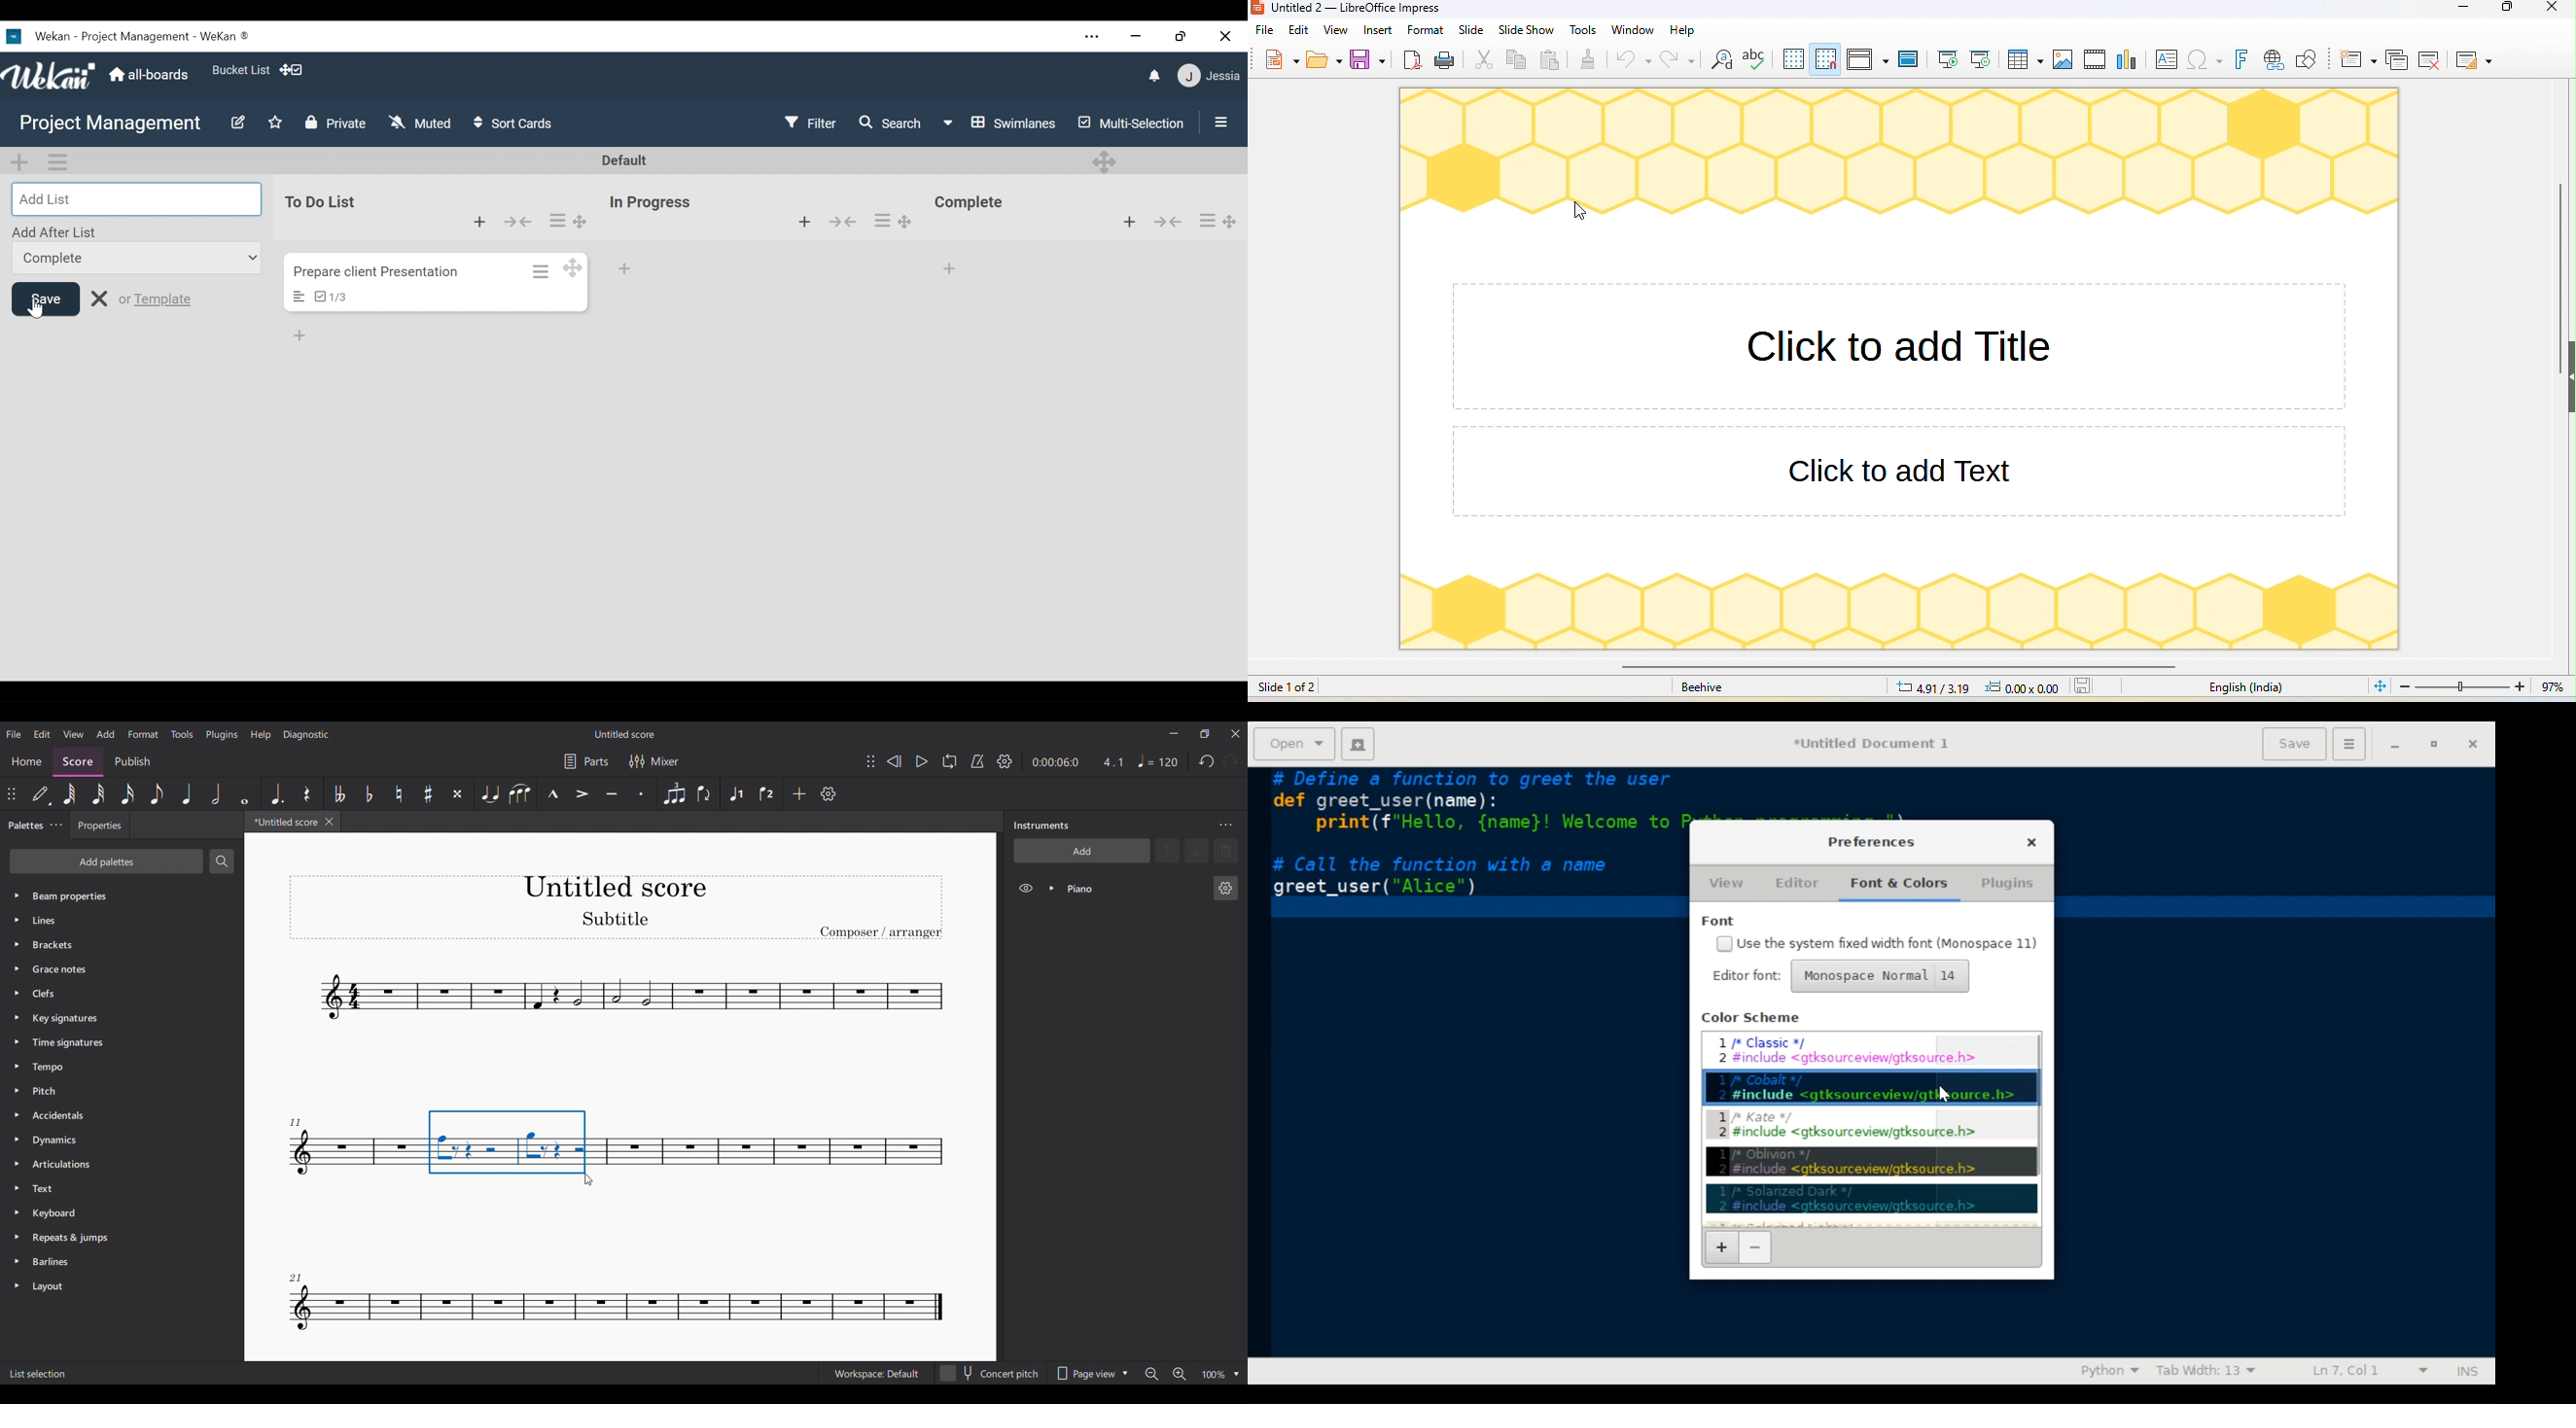 The width and height of the screenshot is (2576, 1428). What do you see at coordinates (1377, 29) in the screenshot?
I see `insert` at bounding box center [1377, 29].